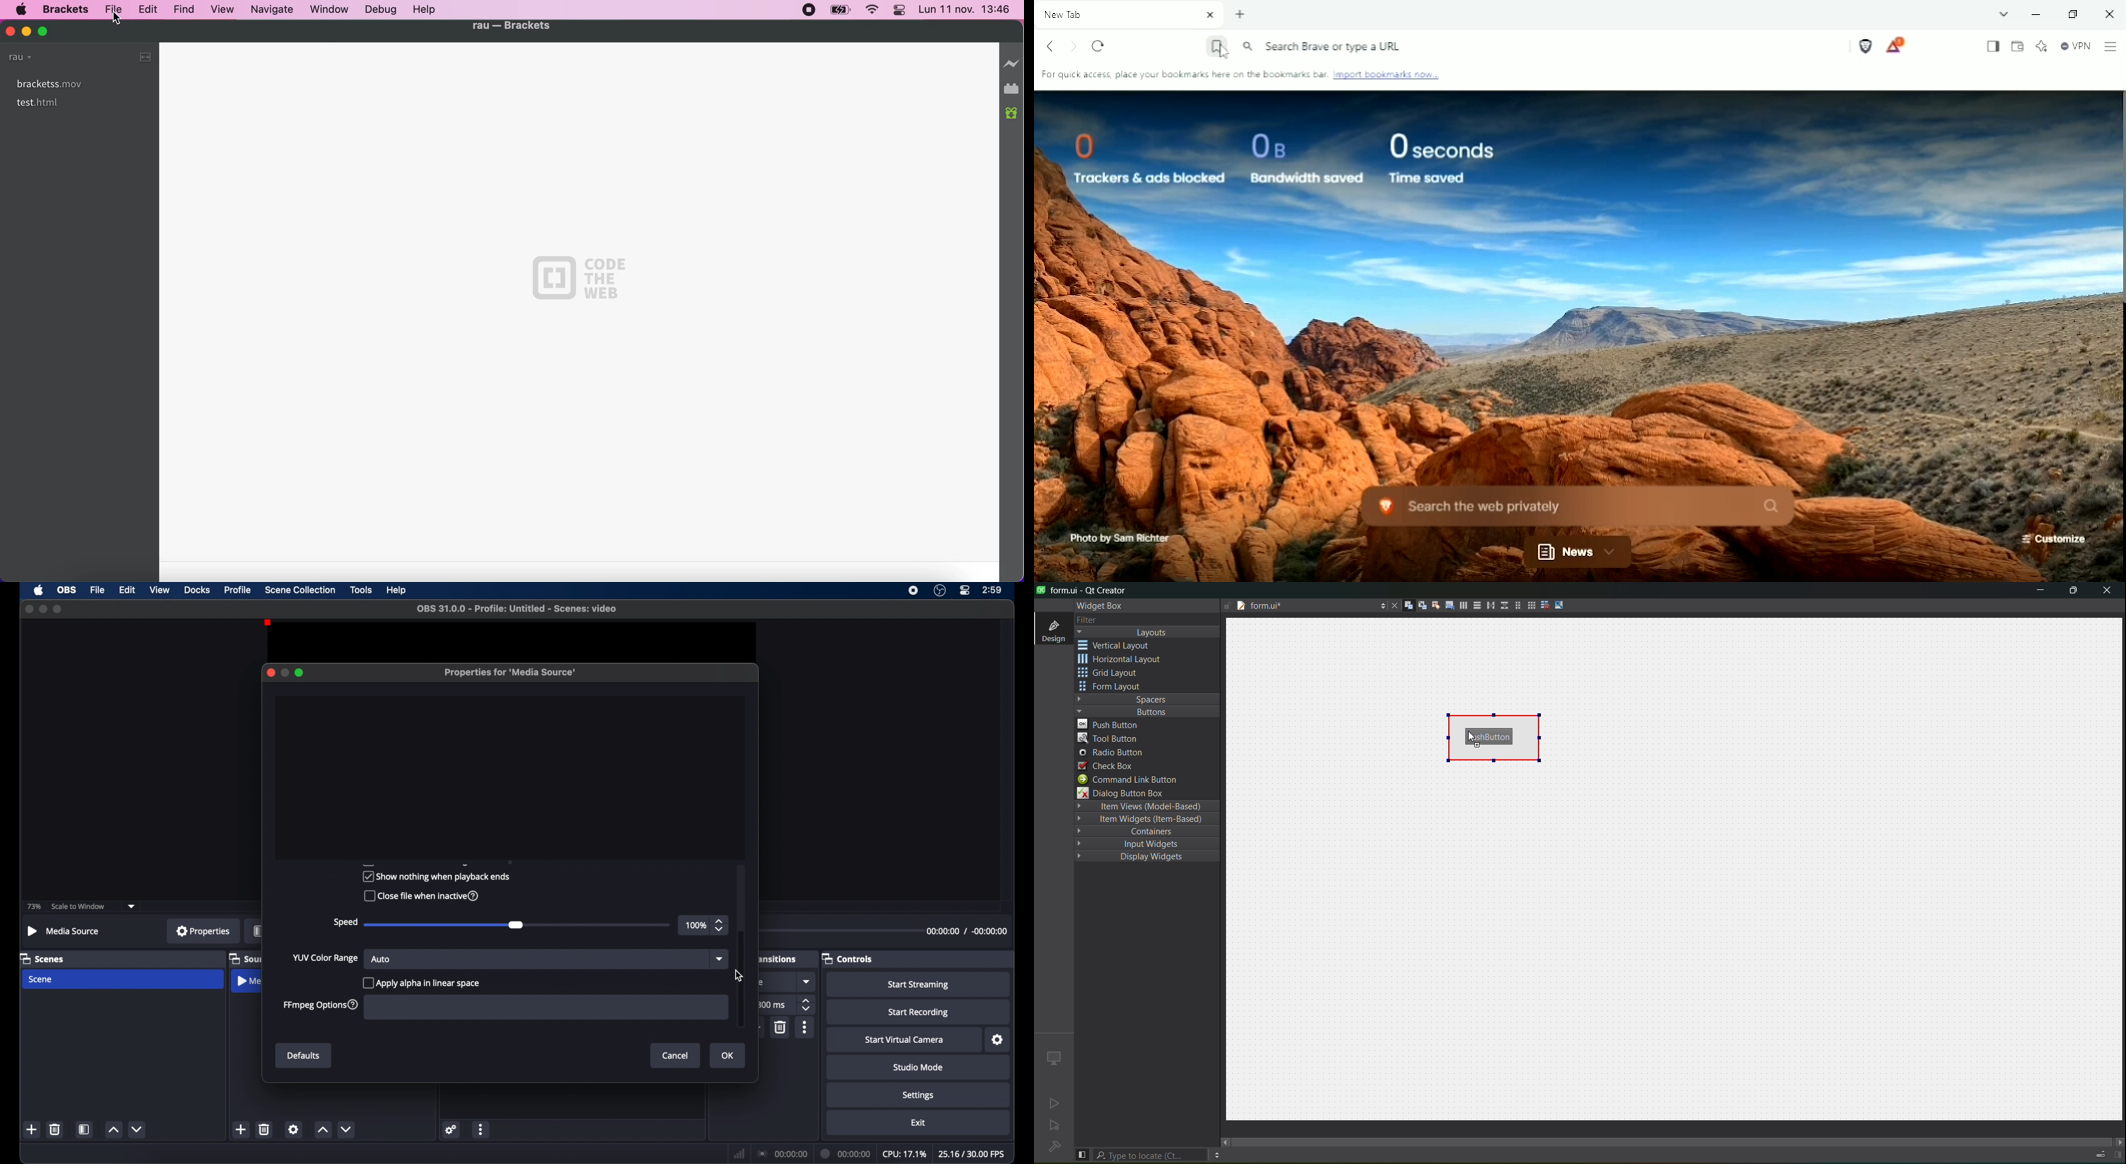  What do you see at coordinates (1216, 1155) in the screenshot?
I see `options` at bounding box center [1216, 1155].